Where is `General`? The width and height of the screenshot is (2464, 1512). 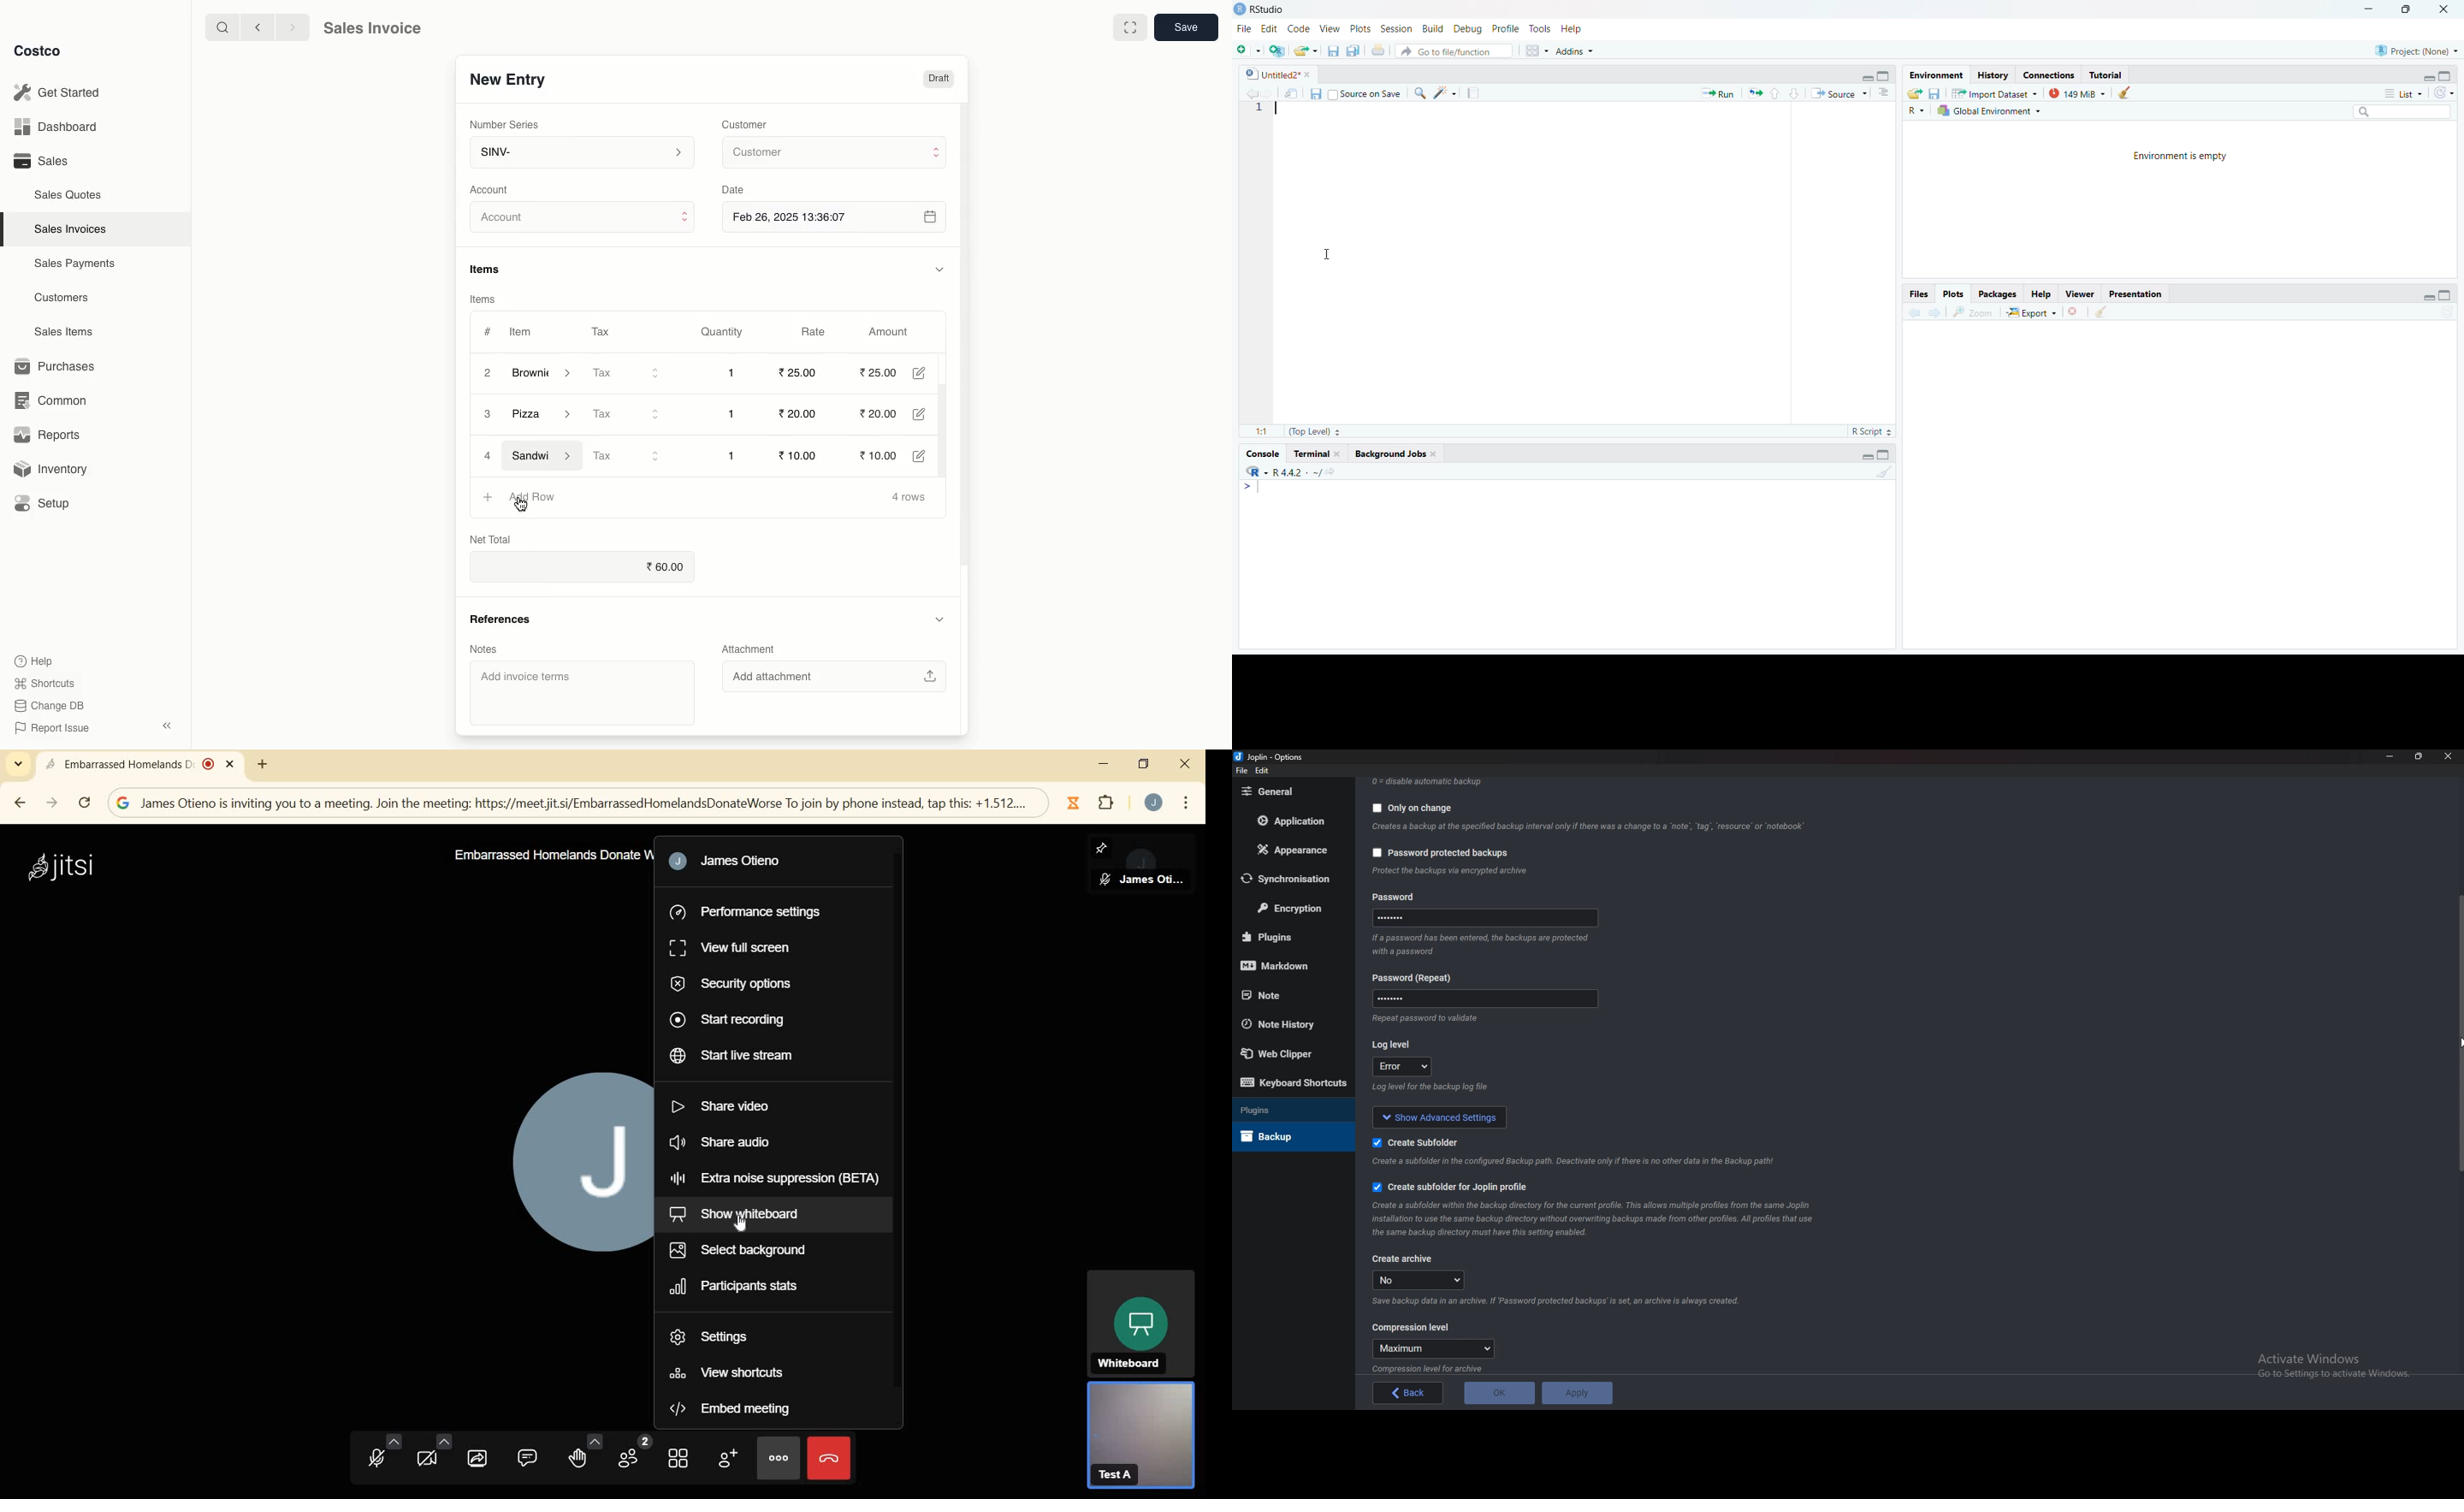
General is located at coordinates (1292, 792).